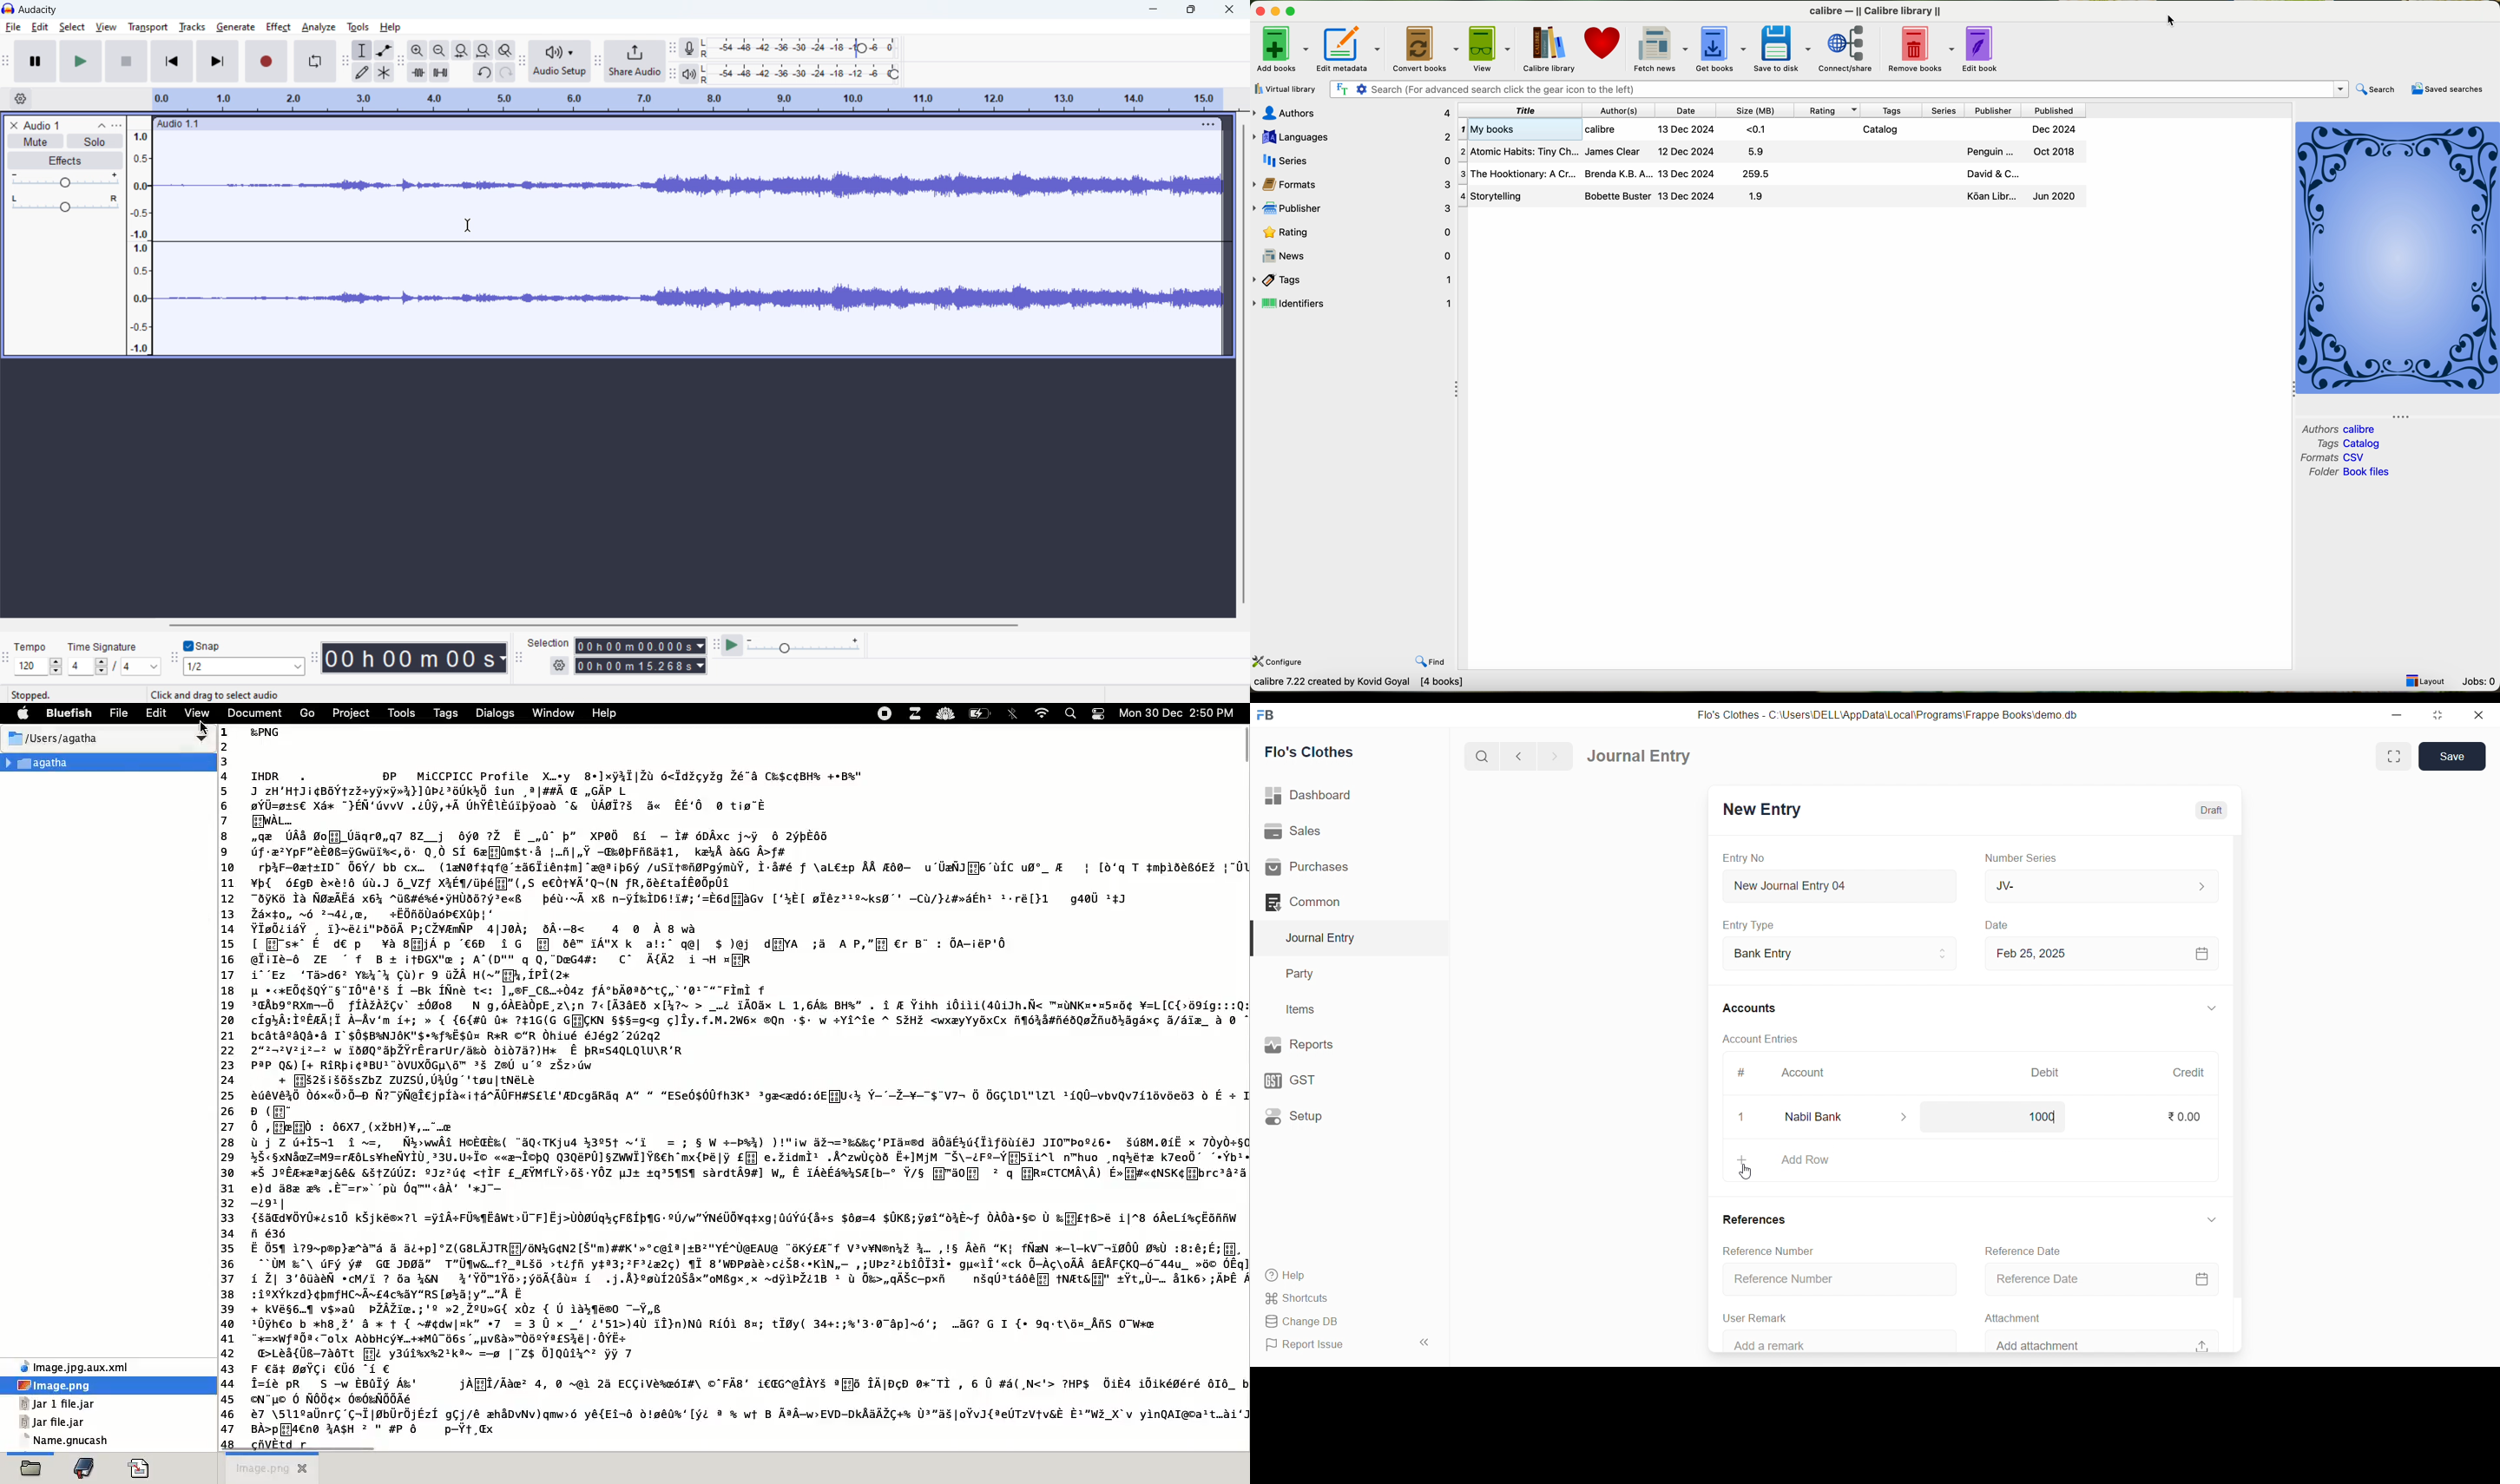 Image resolution: width=2520 pixels, height=1484 pixels. What do you see at coordinates (2397, 257) in the screenshot?
I see `book cover preview` at bounding box center [2397, 257].